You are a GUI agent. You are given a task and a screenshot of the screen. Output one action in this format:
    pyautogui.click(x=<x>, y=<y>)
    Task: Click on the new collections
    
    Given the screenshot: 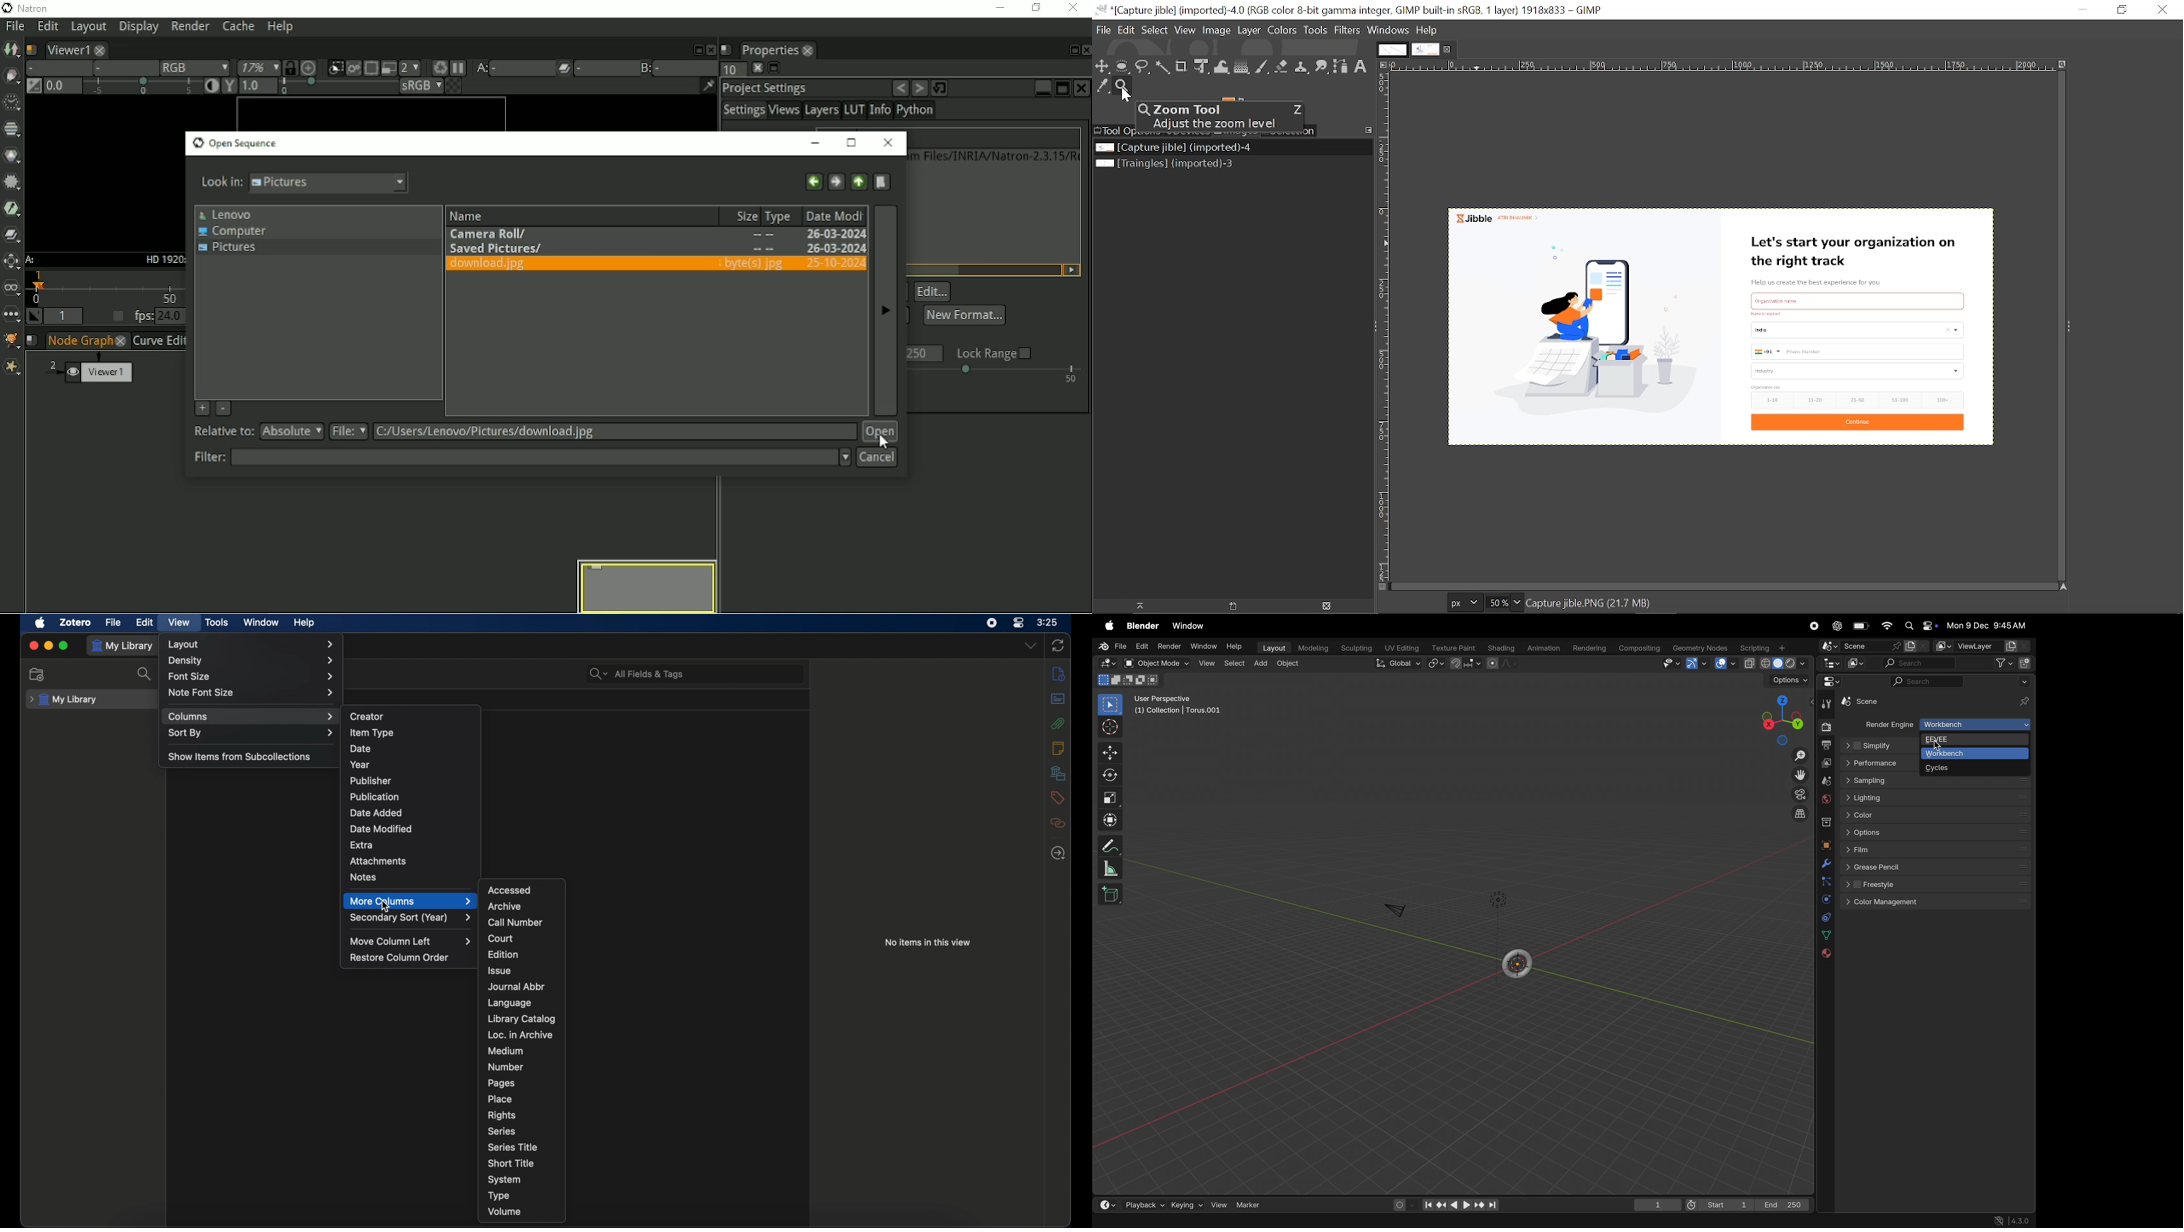 What is the action you would take?
    pyautogui.click(x=37, y=674)
    